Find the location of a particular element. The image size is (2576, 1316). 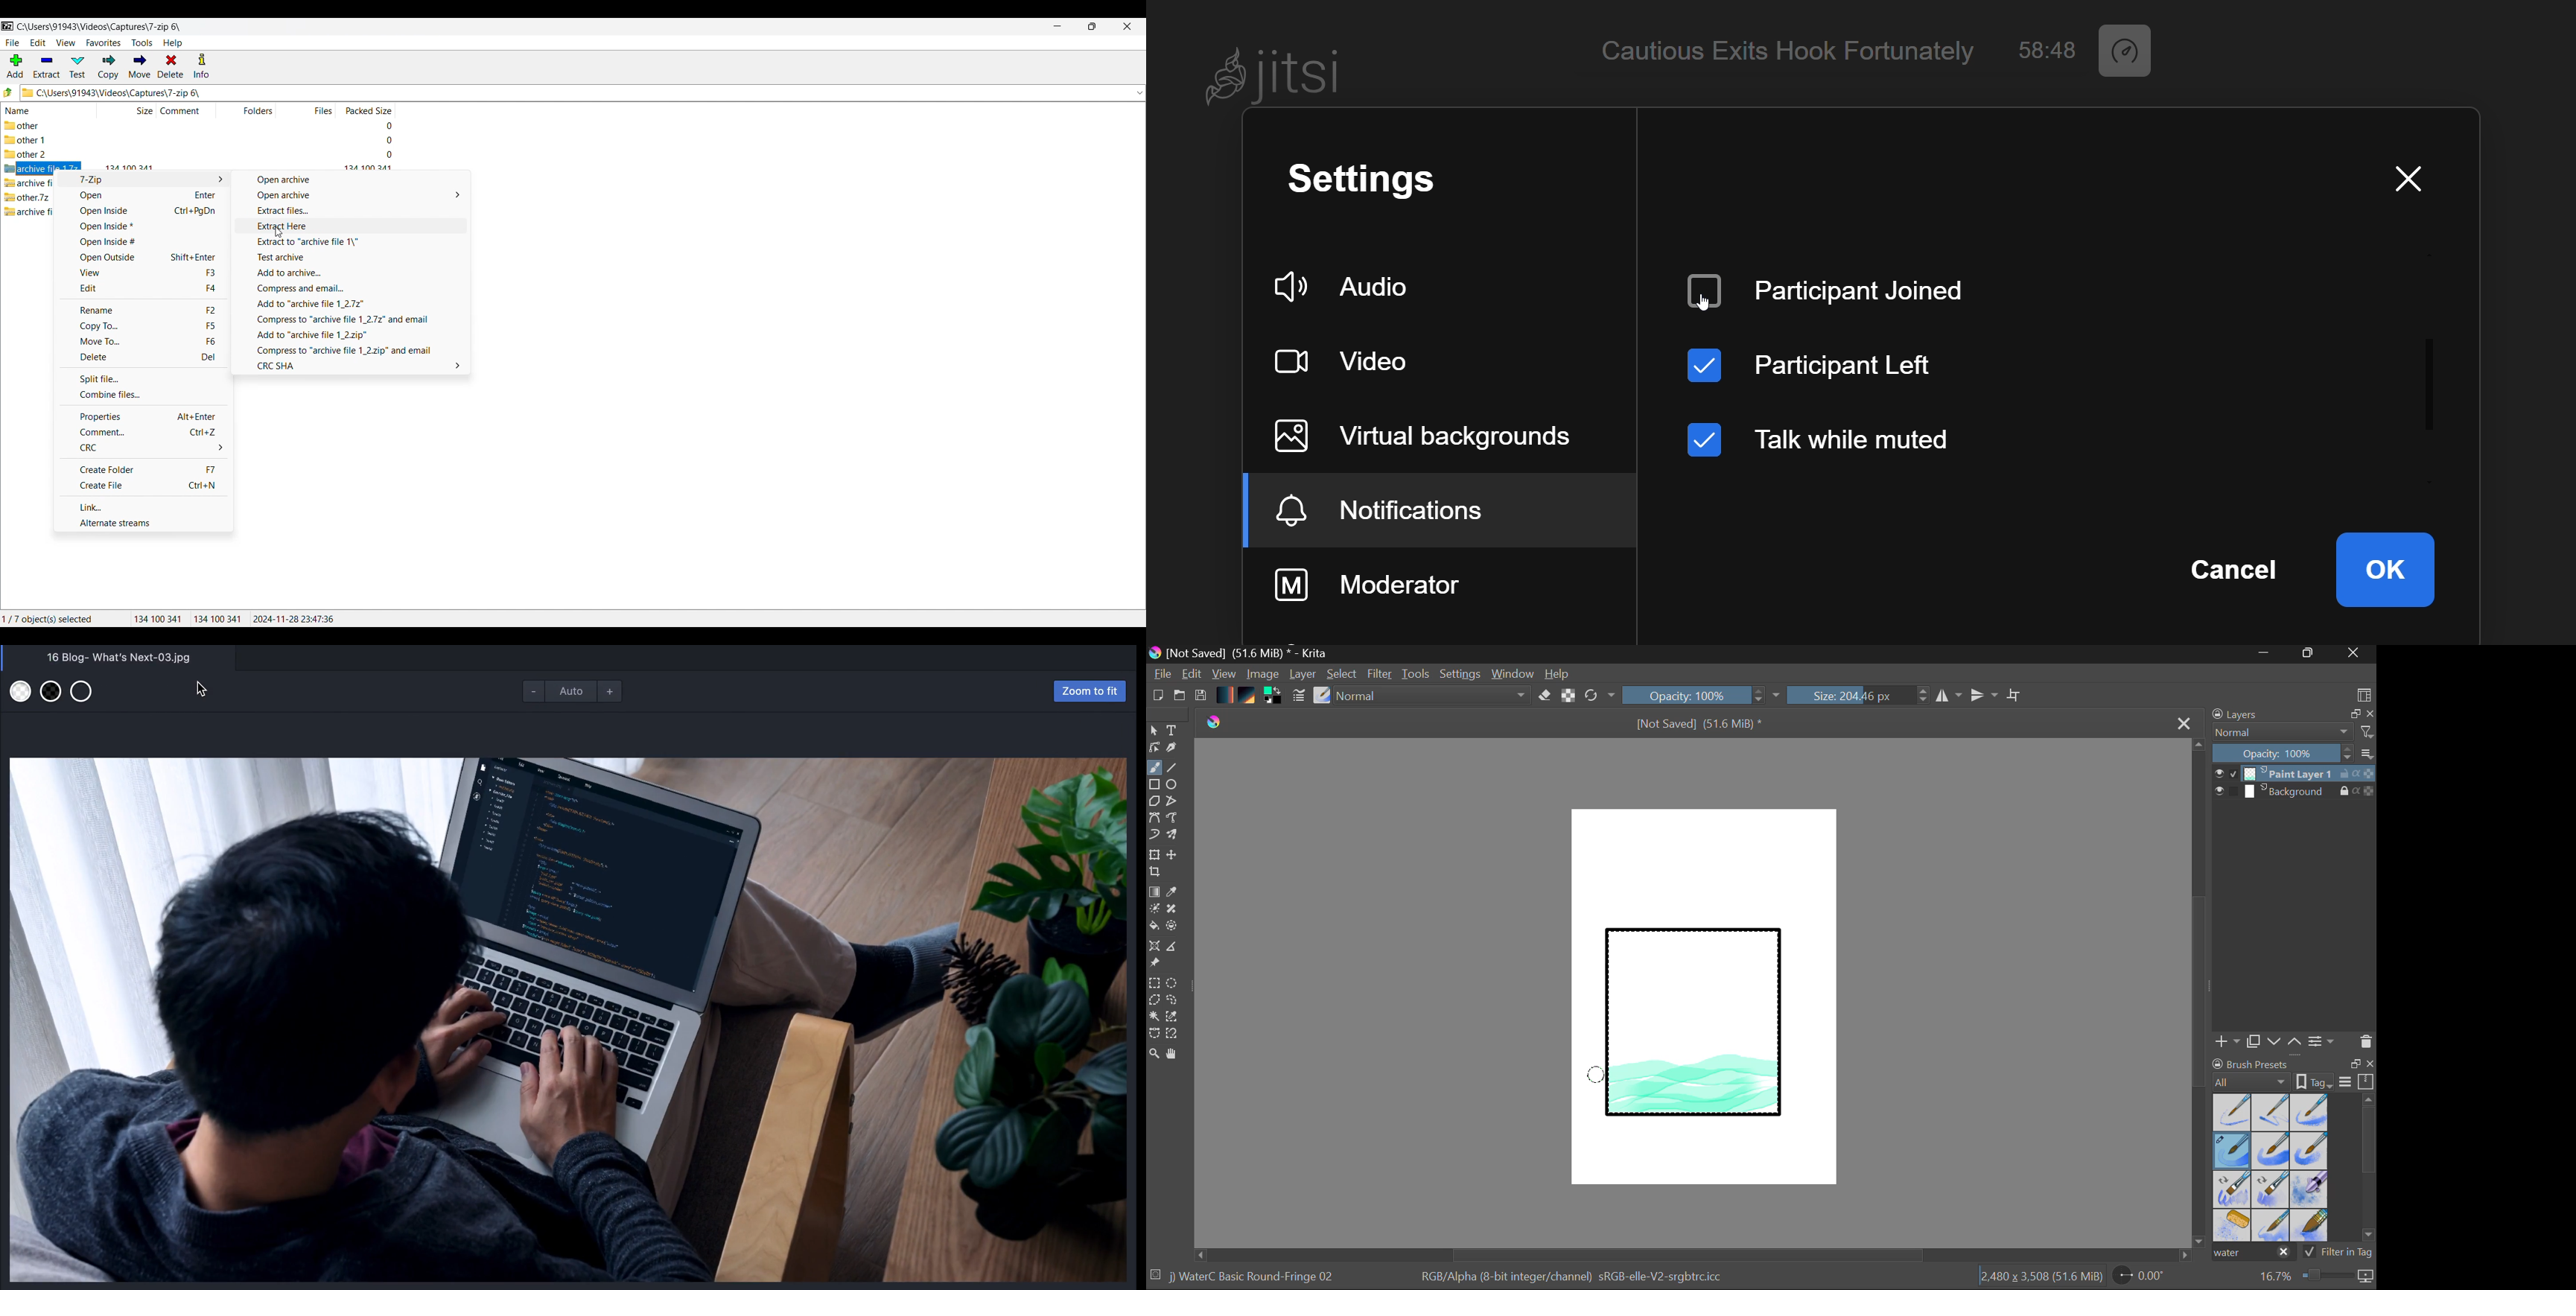

"water" search in brush presets is located at coordinates (2253, 1255).